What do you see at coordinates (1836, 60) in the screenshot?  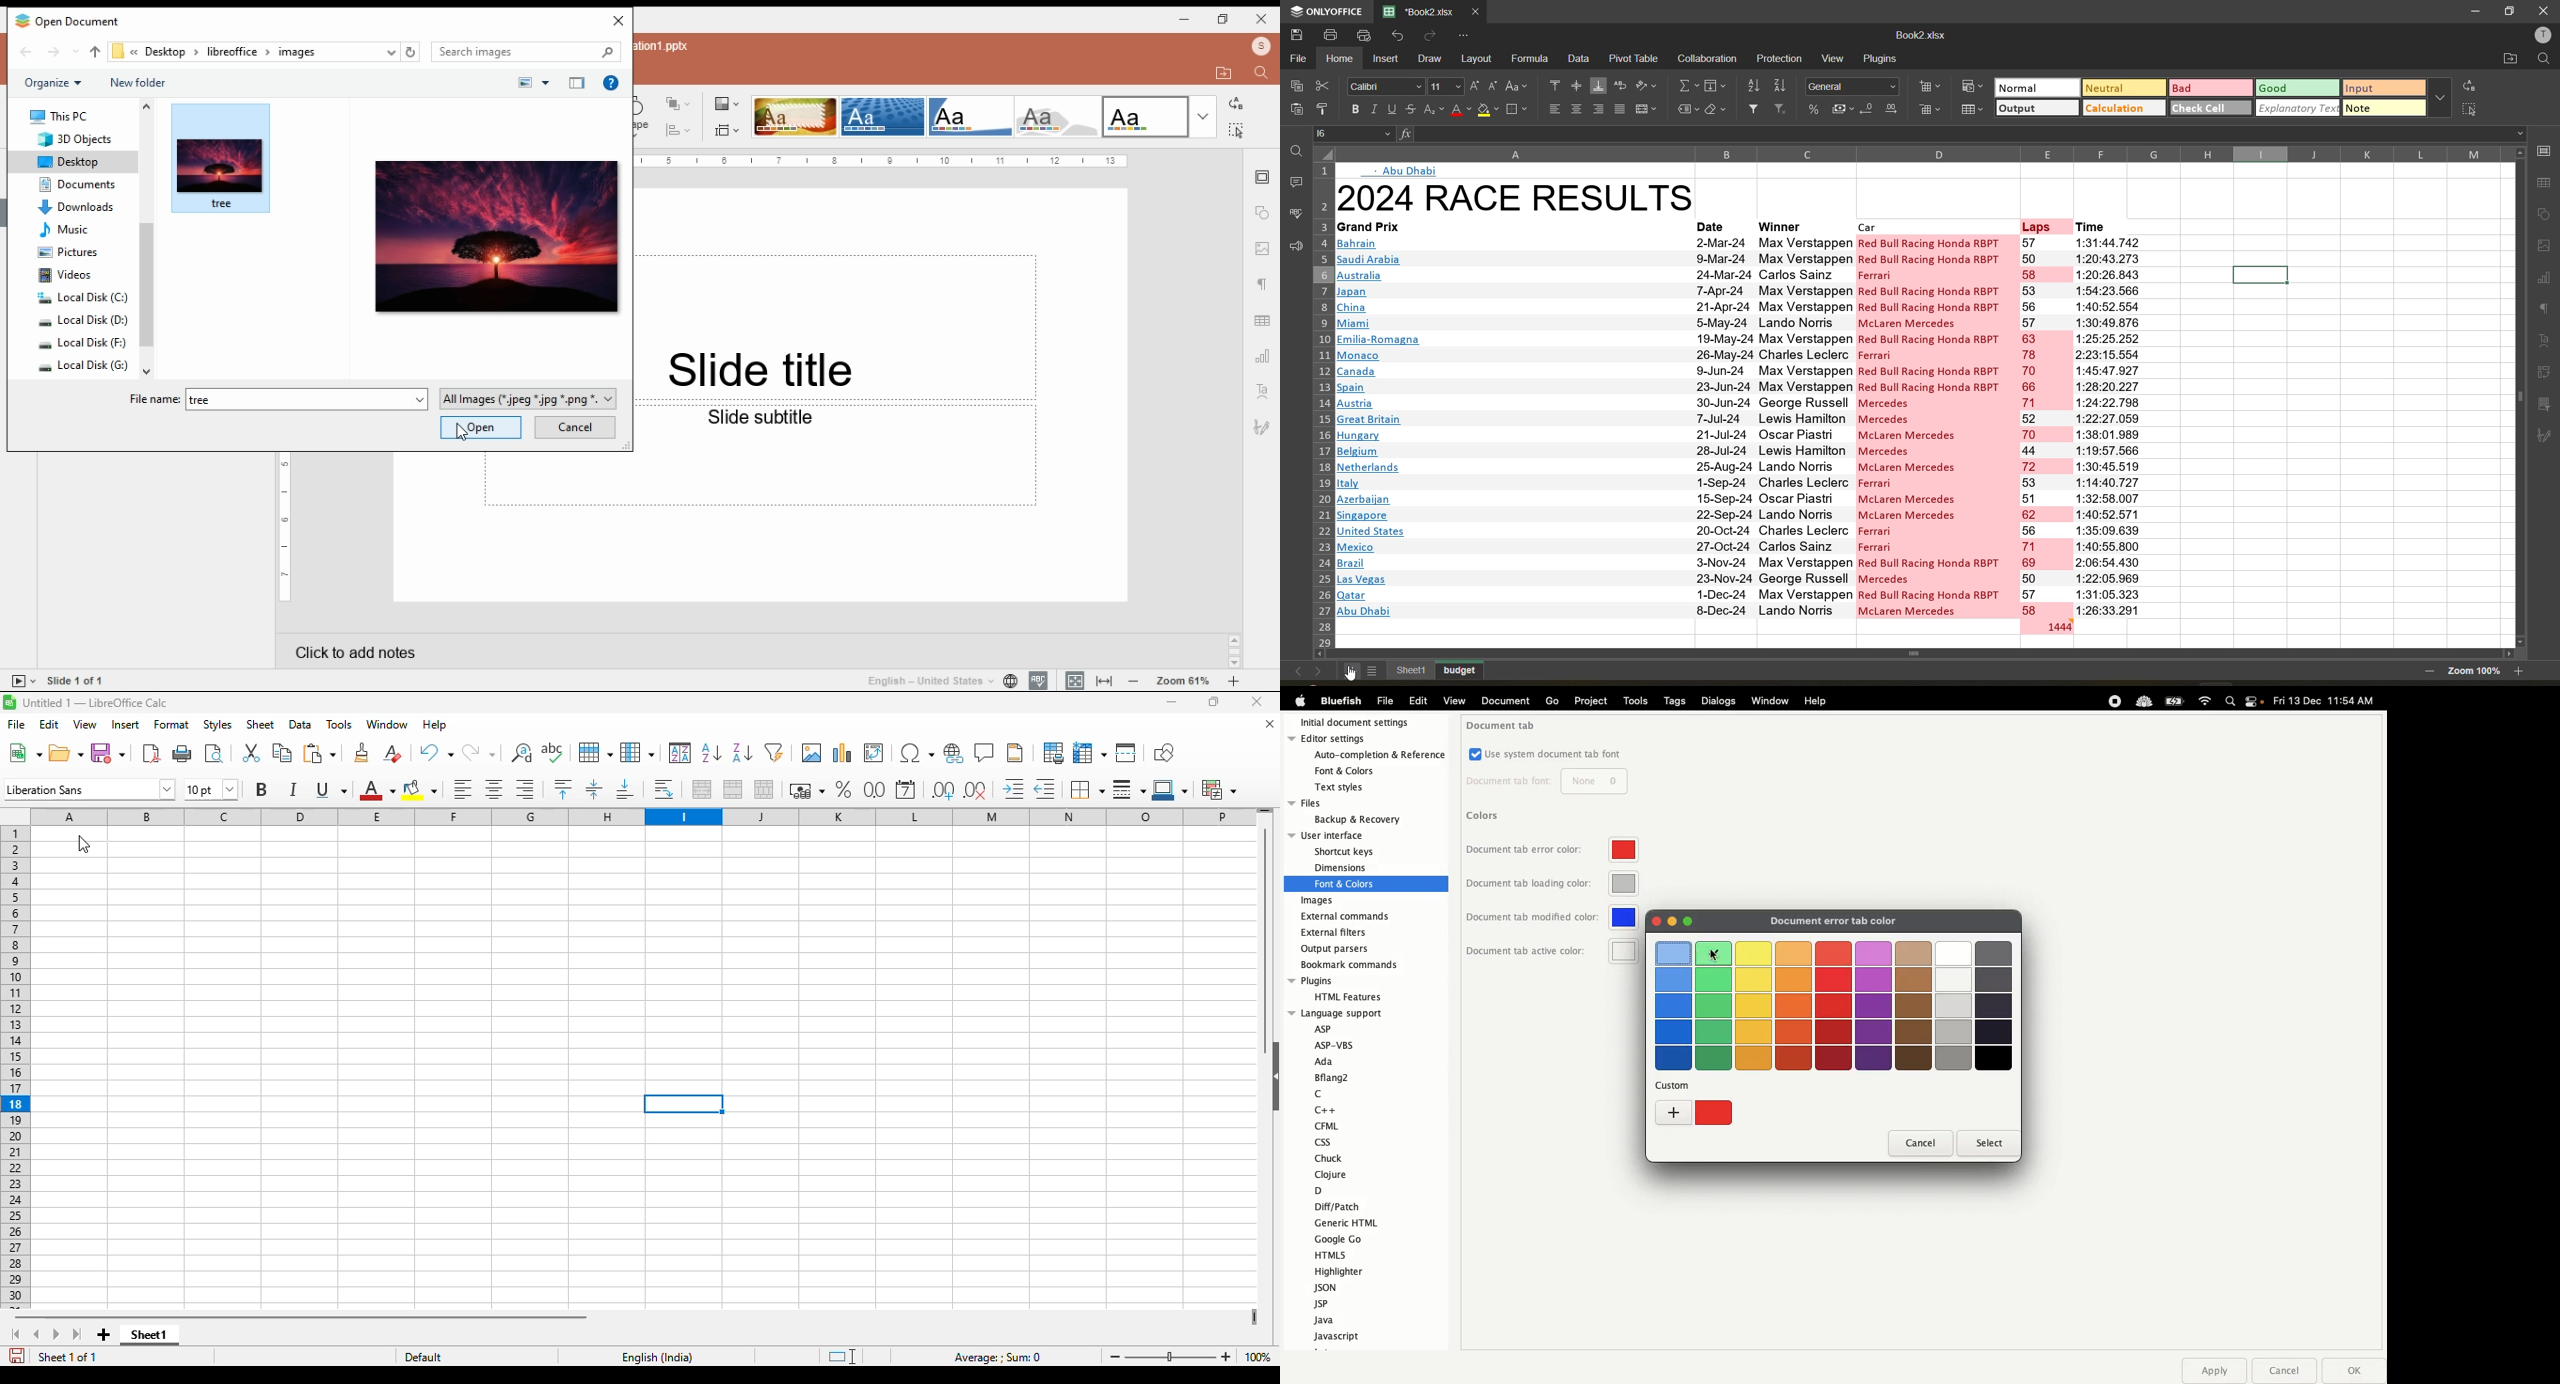 I see `view` at bounding box center [1836, 60].